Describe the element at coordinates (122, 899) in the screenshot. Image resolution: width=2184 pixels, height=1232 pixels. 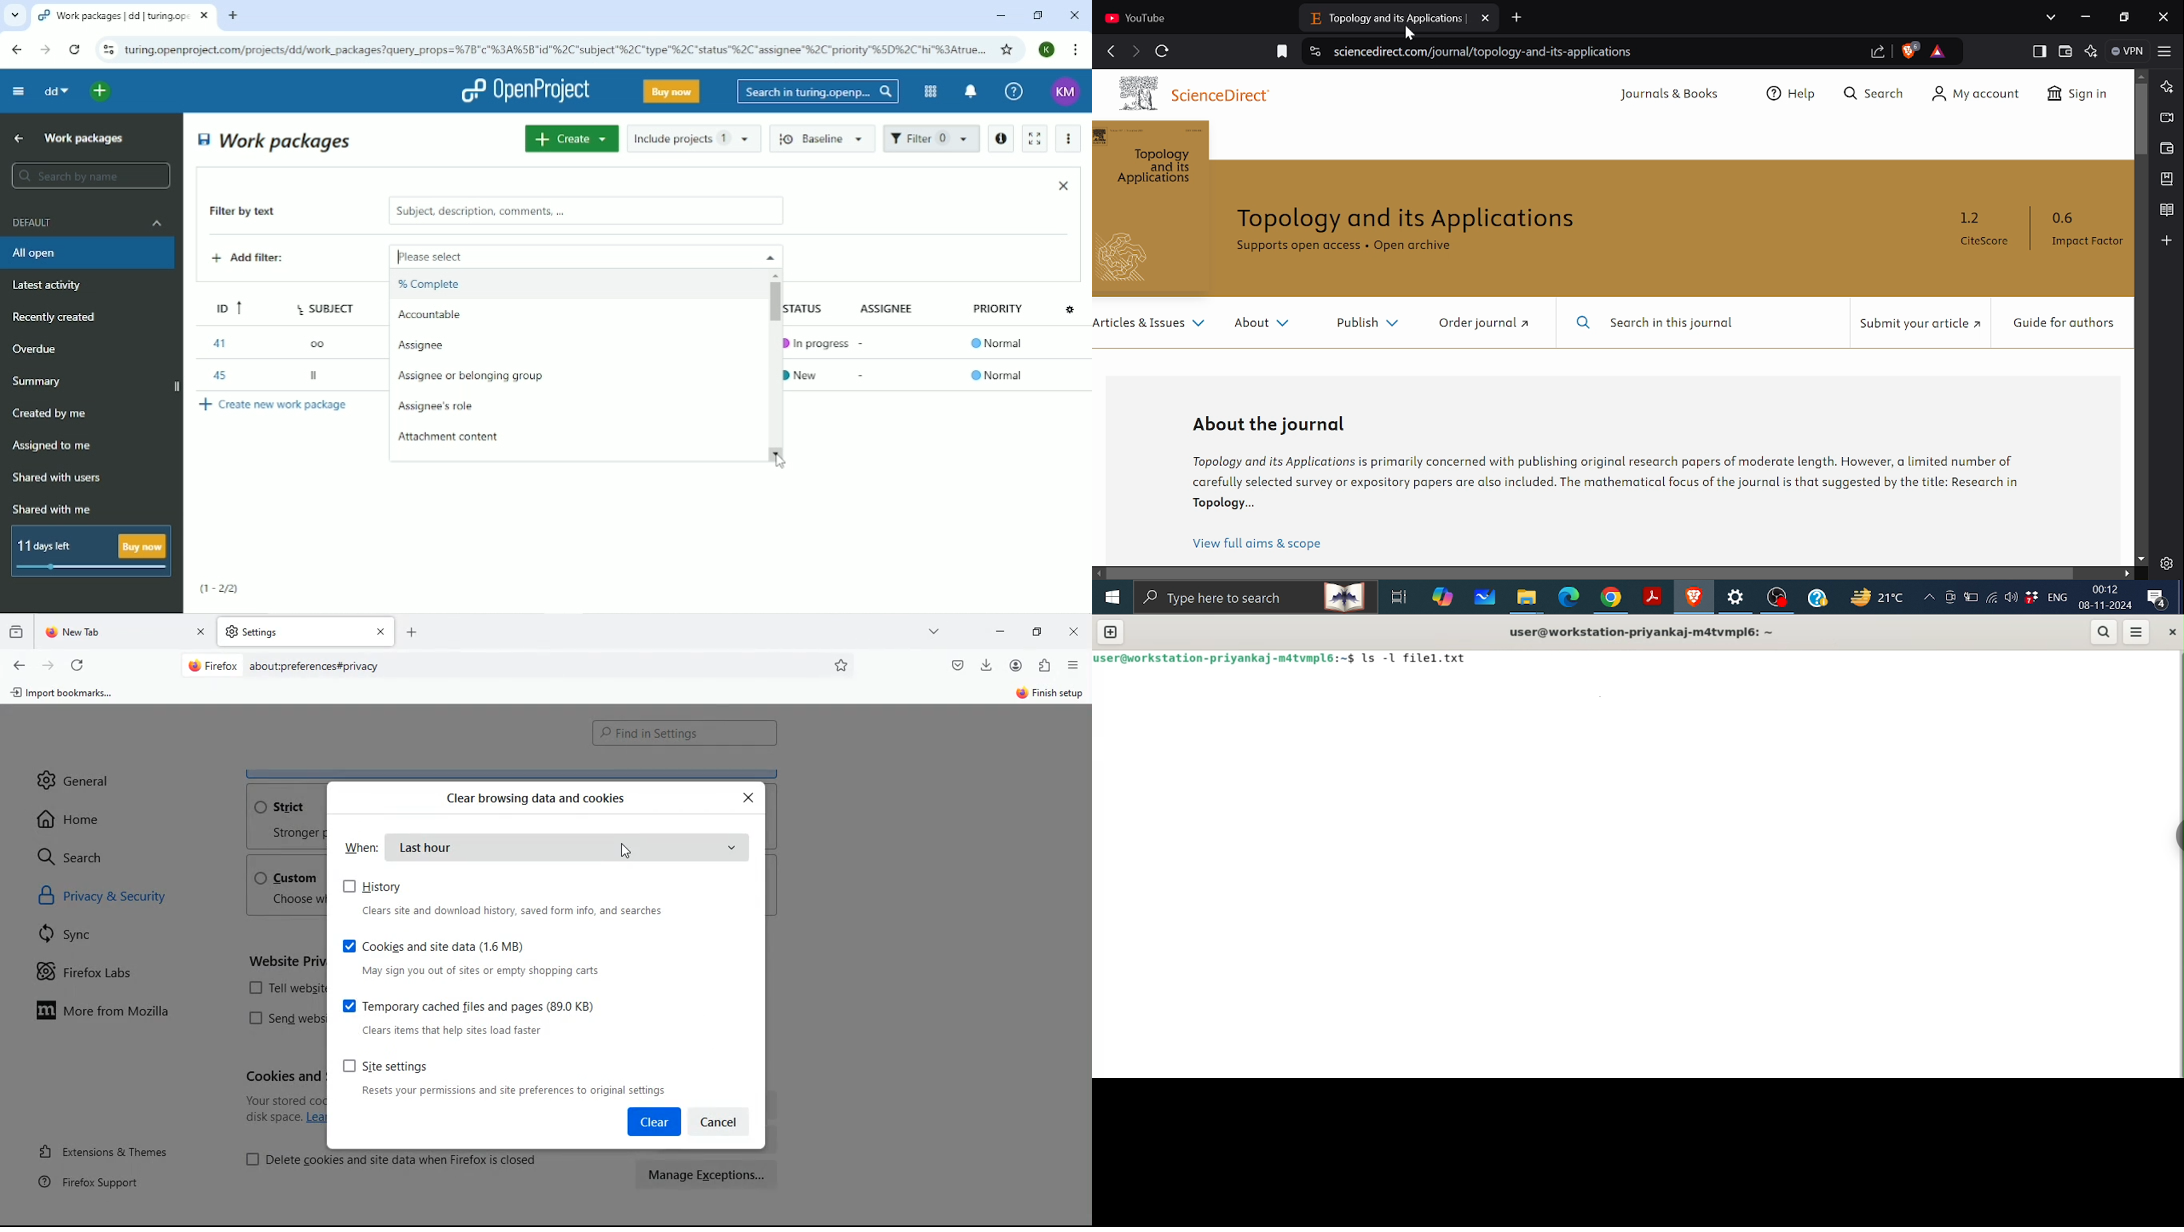
I see `privacy & security` at that location.